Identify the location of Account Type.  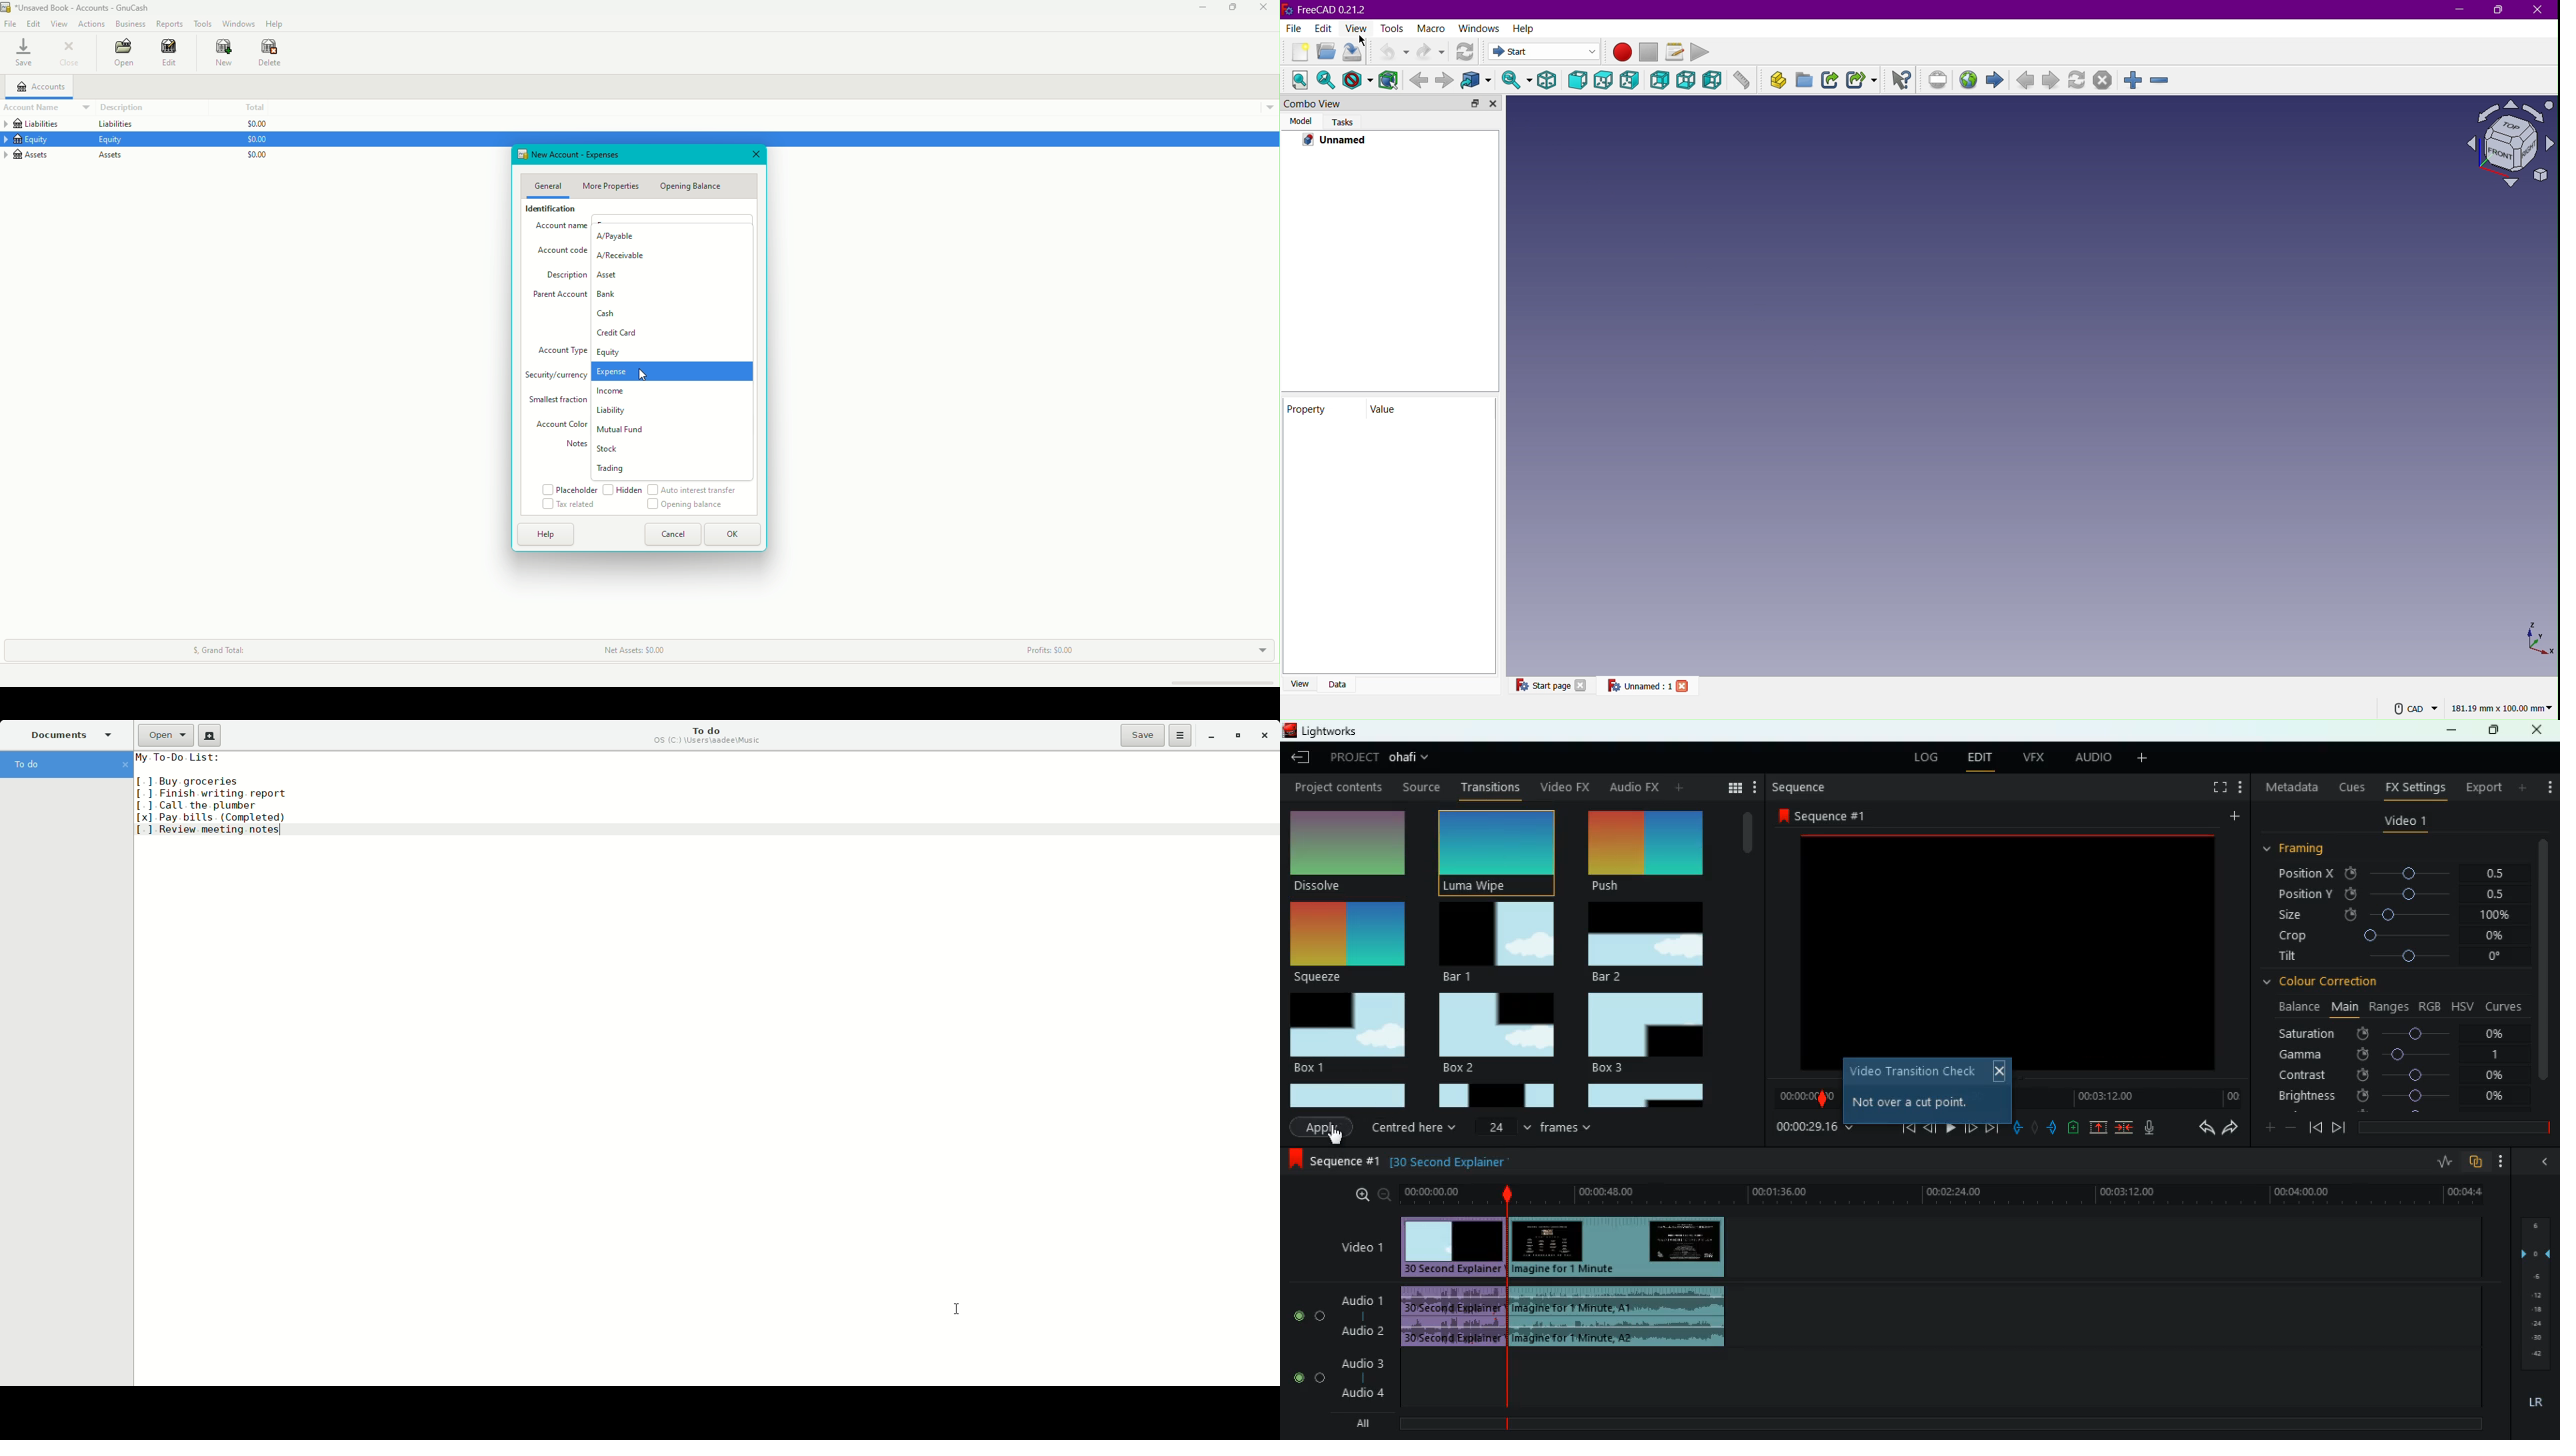
(561, 350).